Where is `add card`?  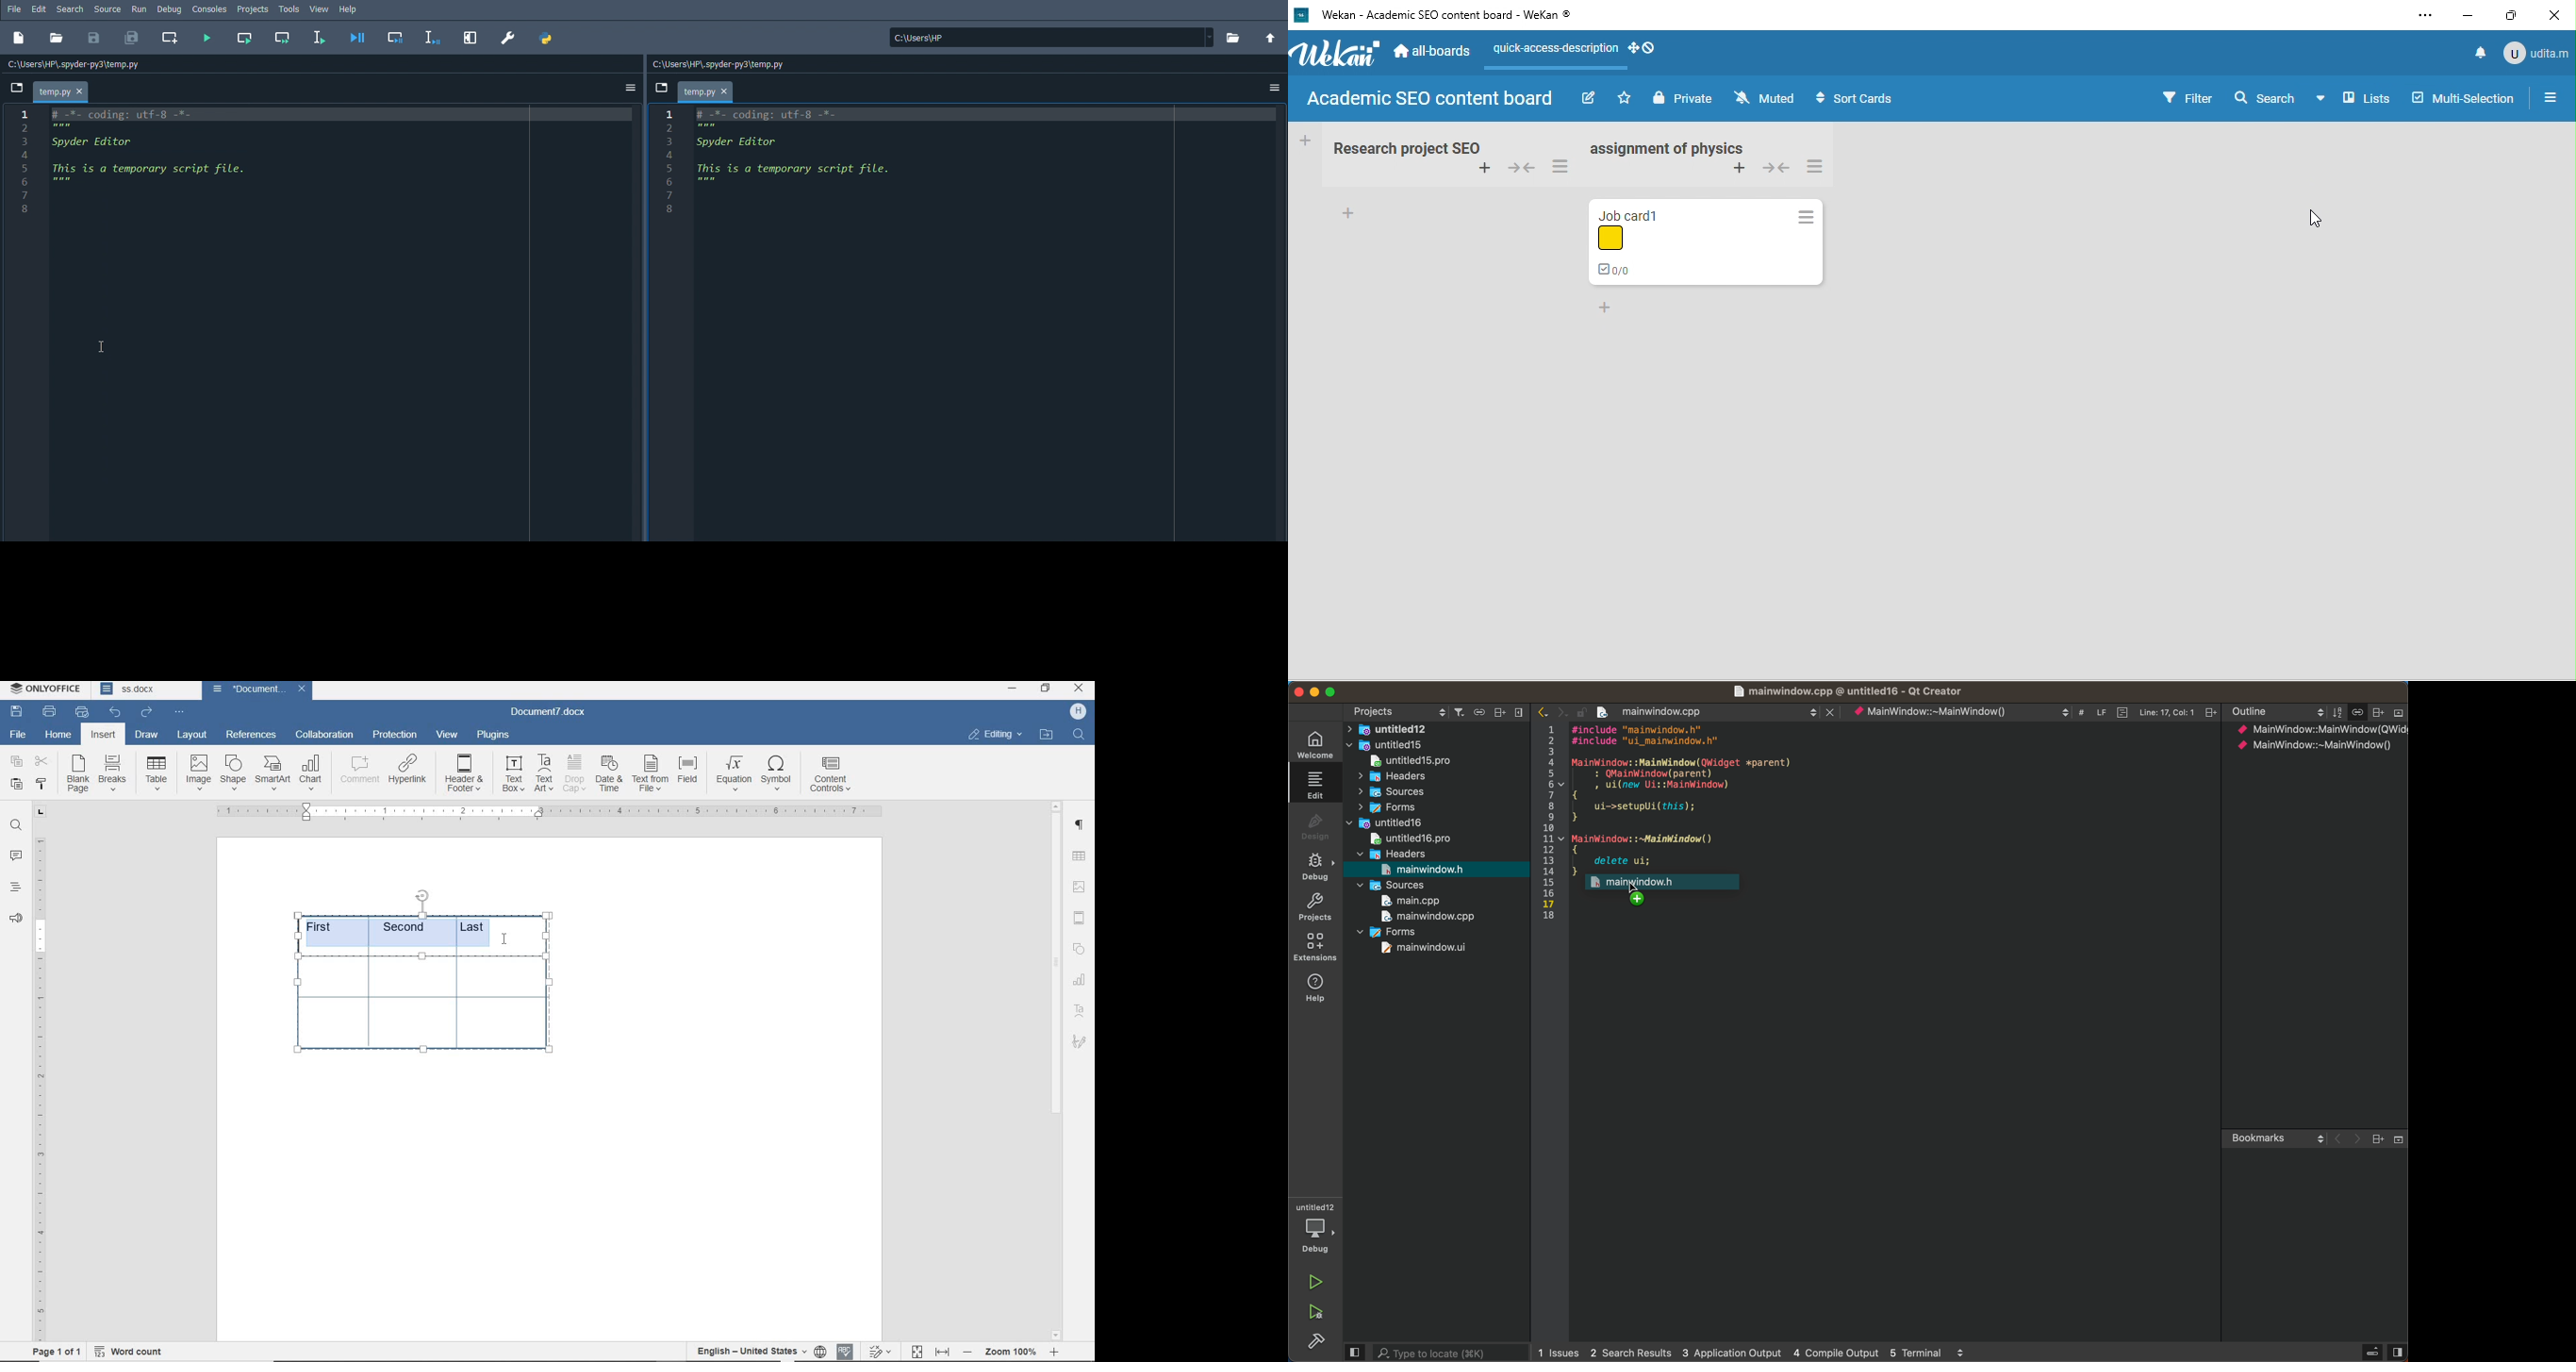
add card is located at coordinates (1485, 170).